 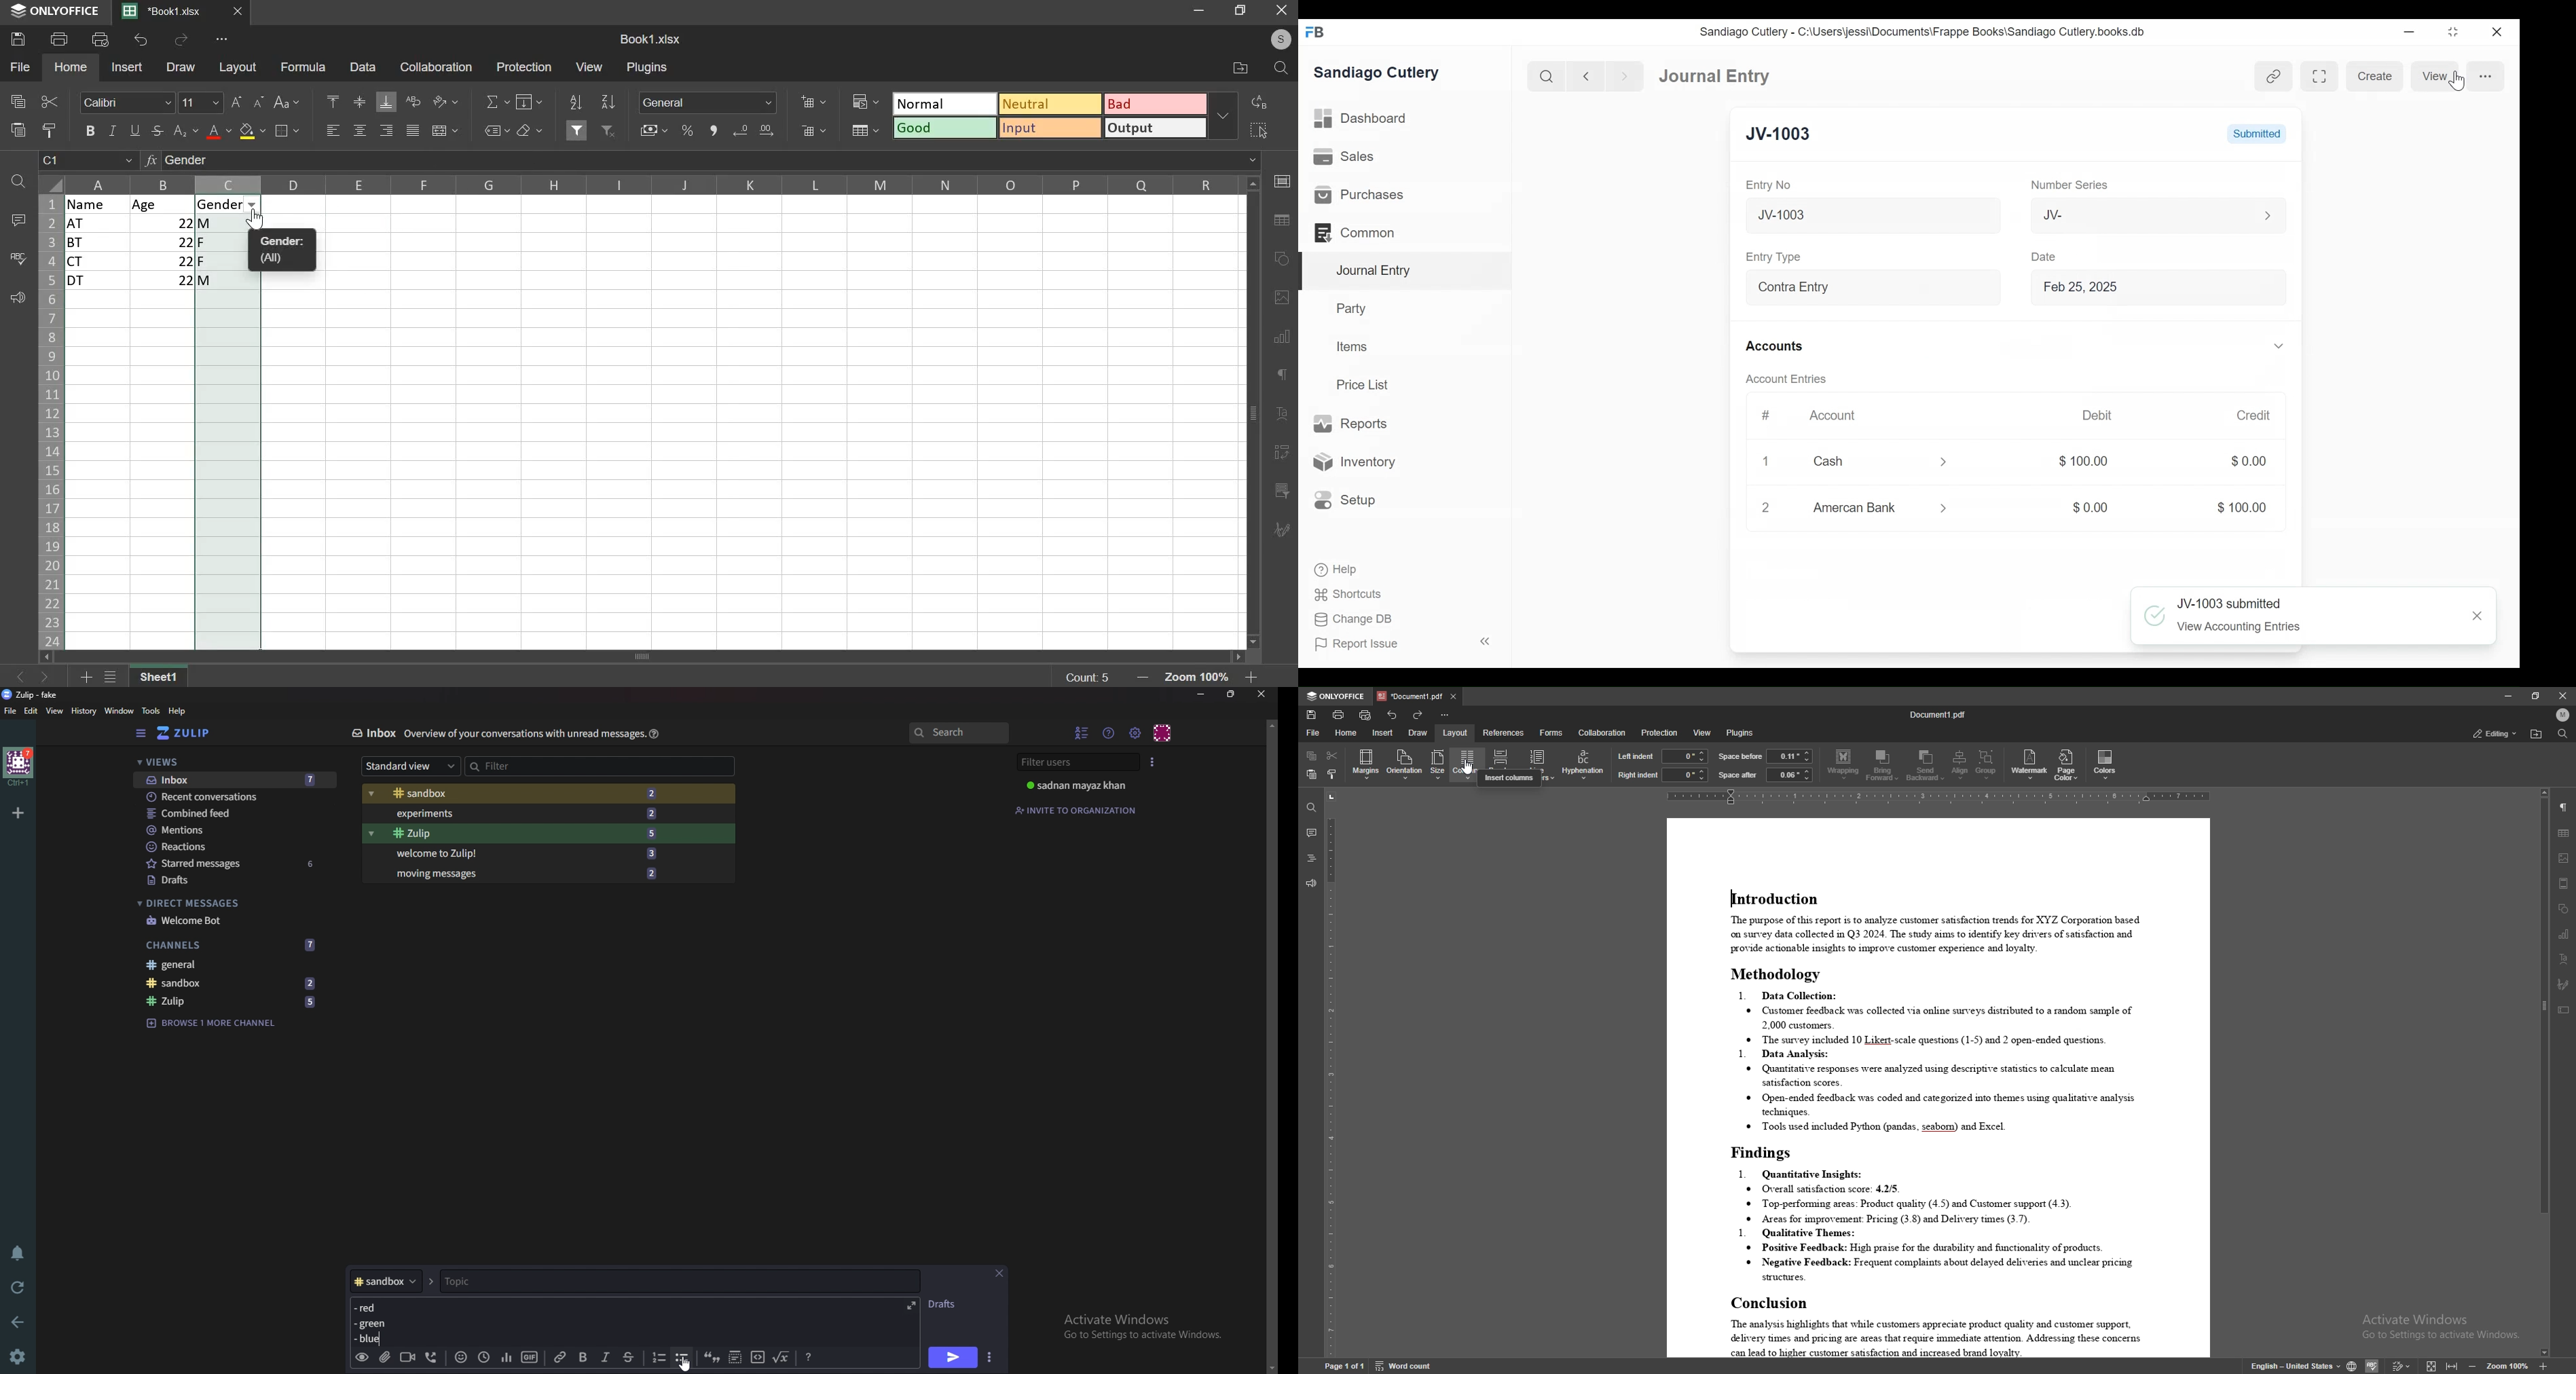 What do you see at coordinates (1110, 732) in the screenshot?
I see `Help menu` at bounding box center [1110, 732].